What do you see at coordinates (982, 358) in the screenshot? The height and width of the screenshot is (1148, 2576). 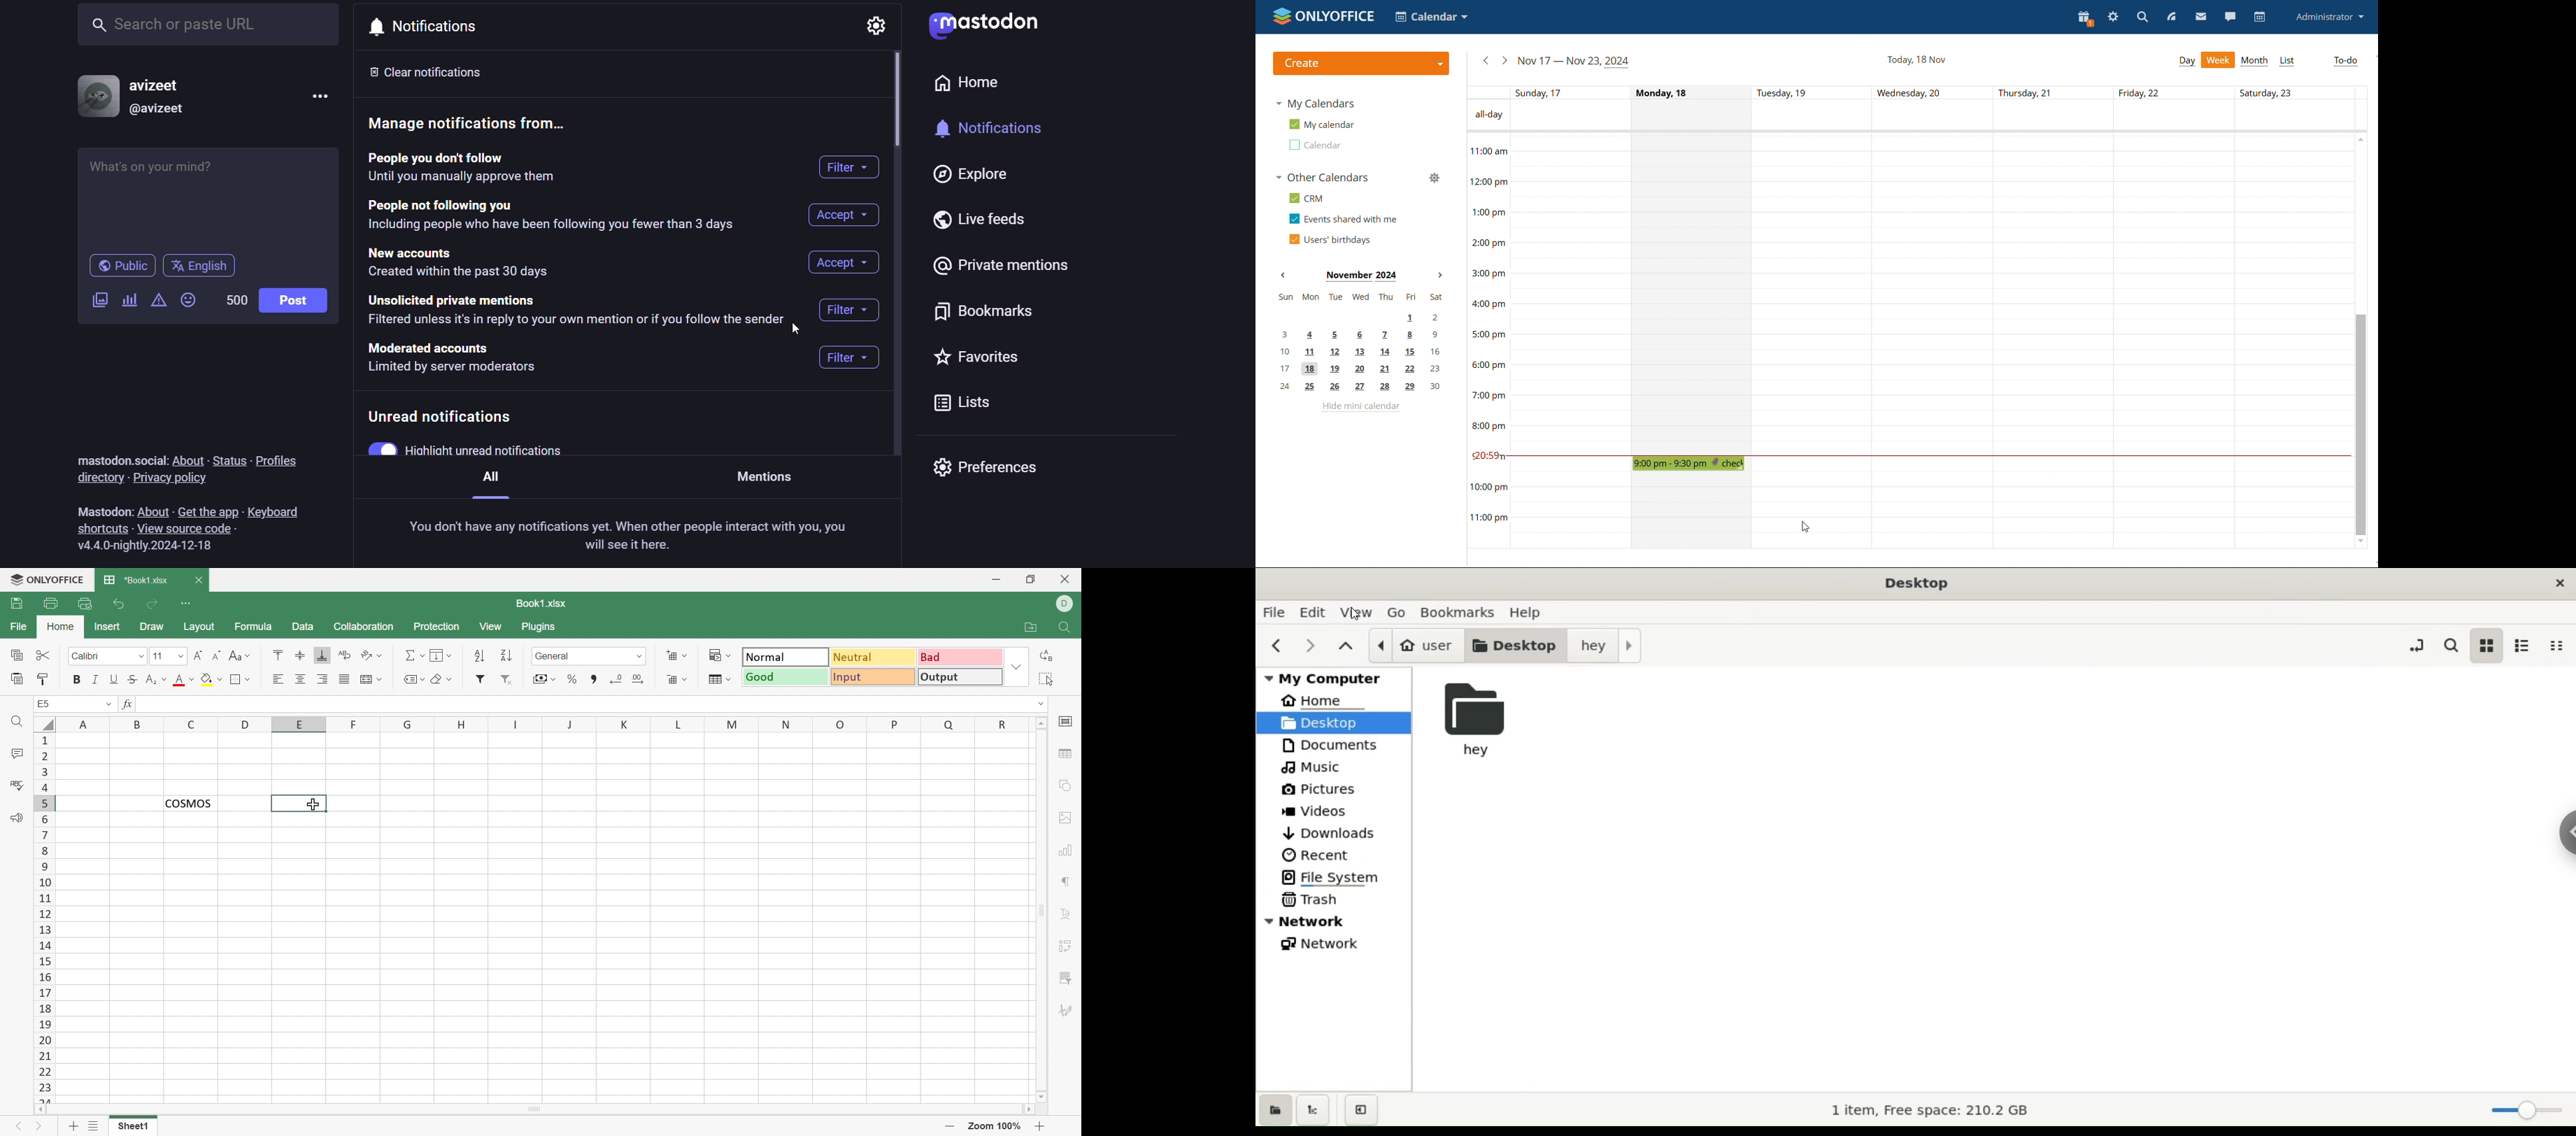 I see `favorites` at bounding box center [982, 358].